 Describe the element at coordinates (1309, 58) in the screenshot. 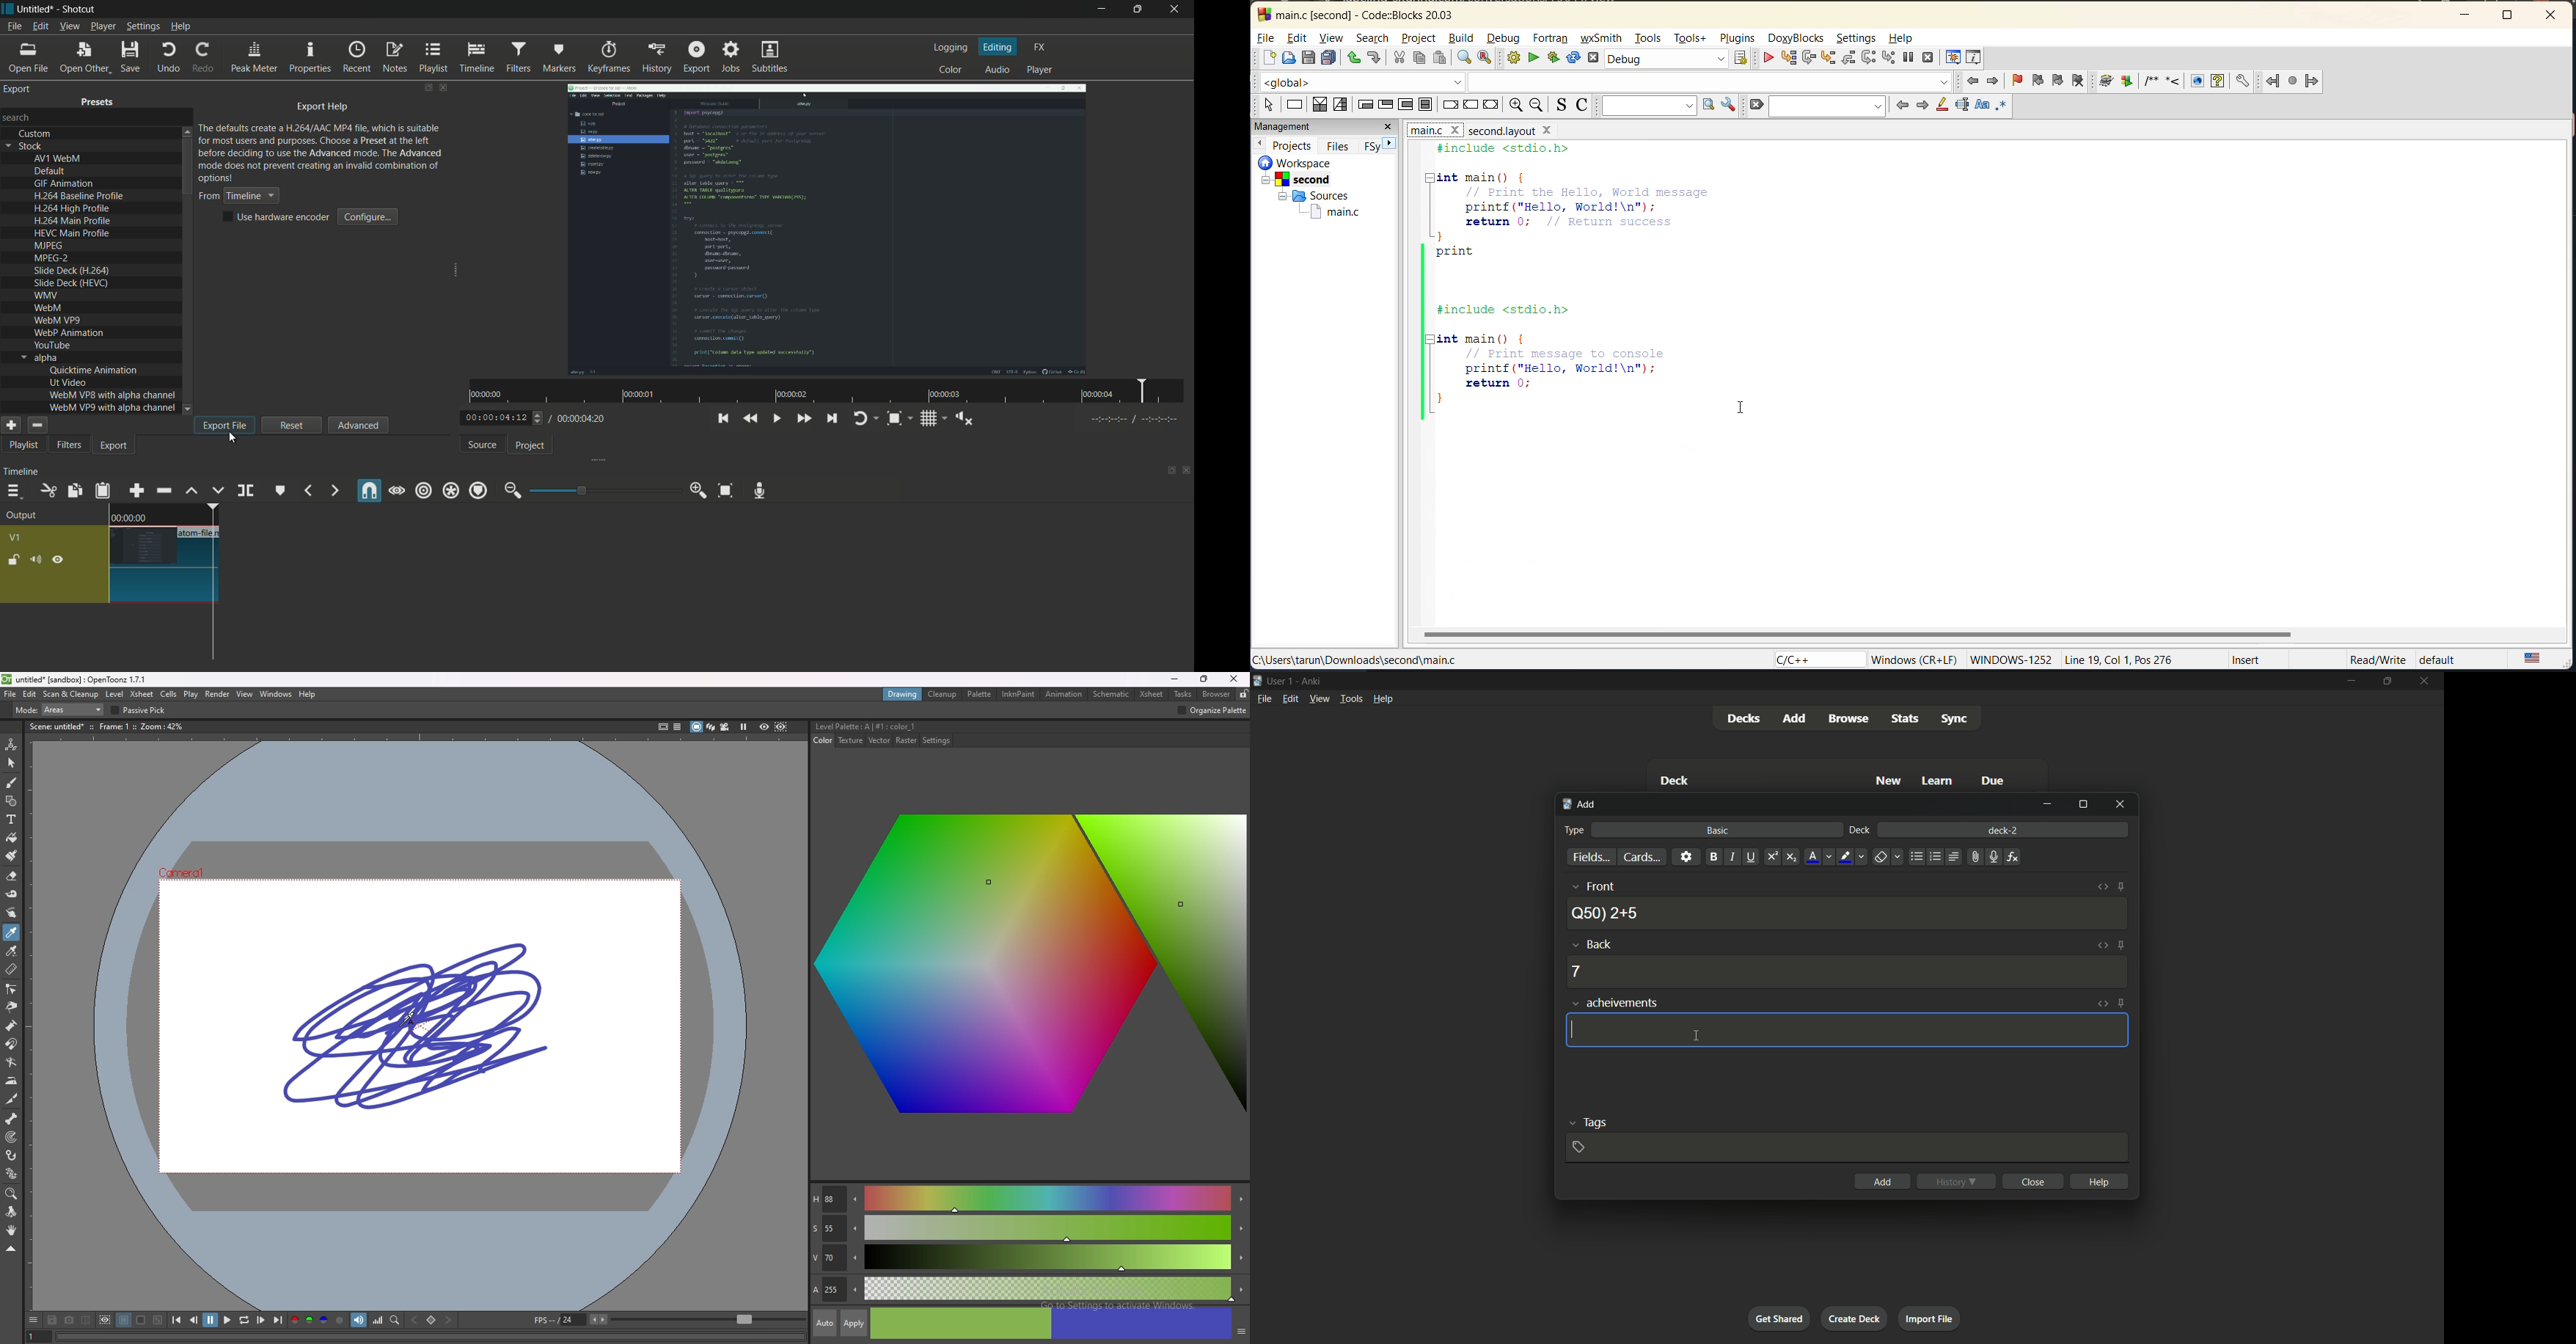

I see `save` at that location.